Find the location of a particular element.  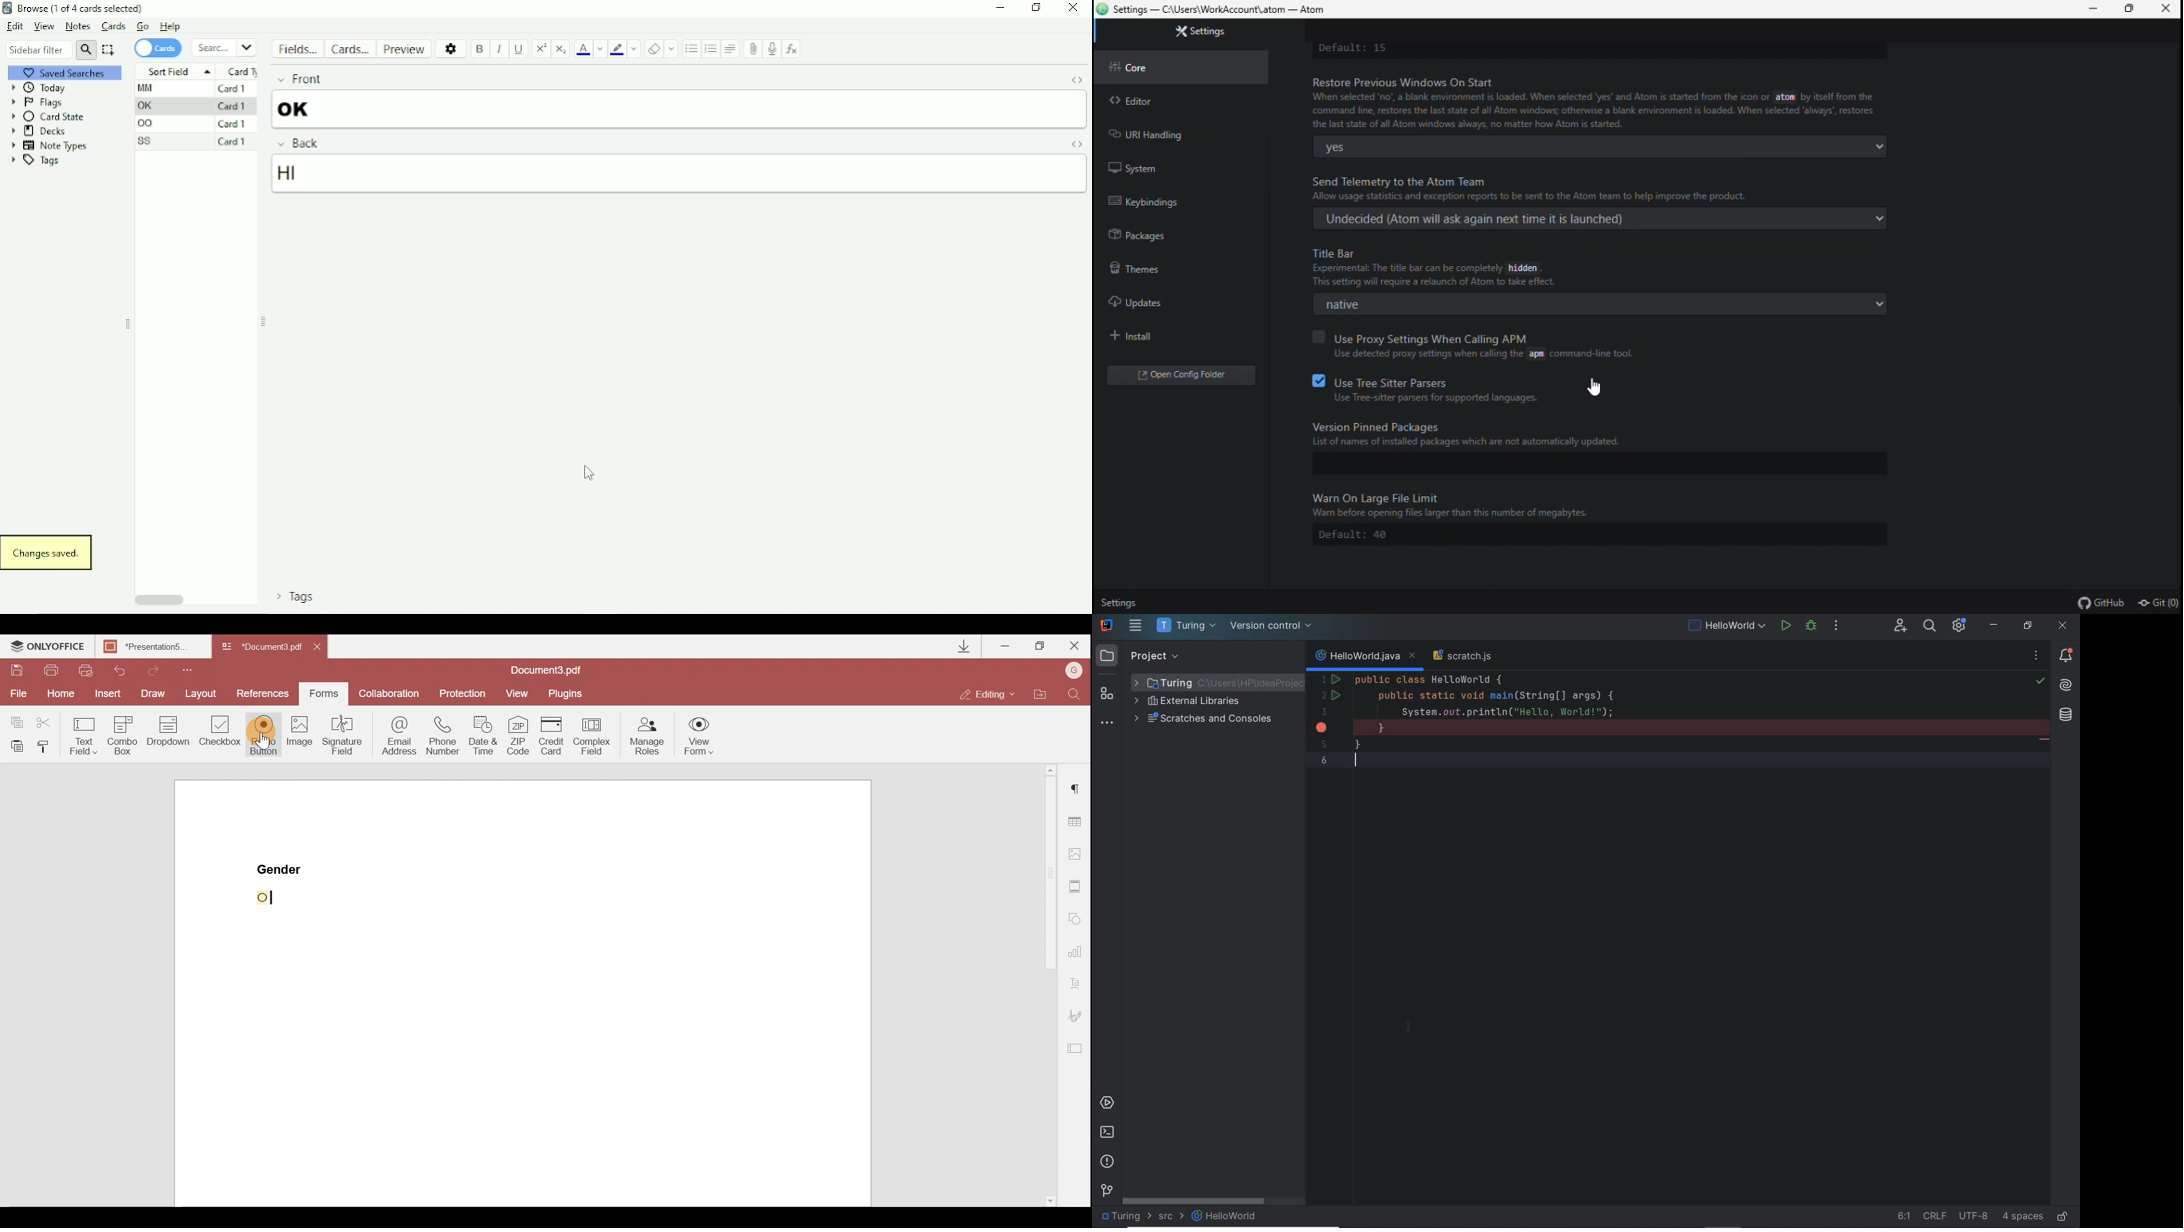

Restore previous Windows on start send is located at coordinates (1597, 101).